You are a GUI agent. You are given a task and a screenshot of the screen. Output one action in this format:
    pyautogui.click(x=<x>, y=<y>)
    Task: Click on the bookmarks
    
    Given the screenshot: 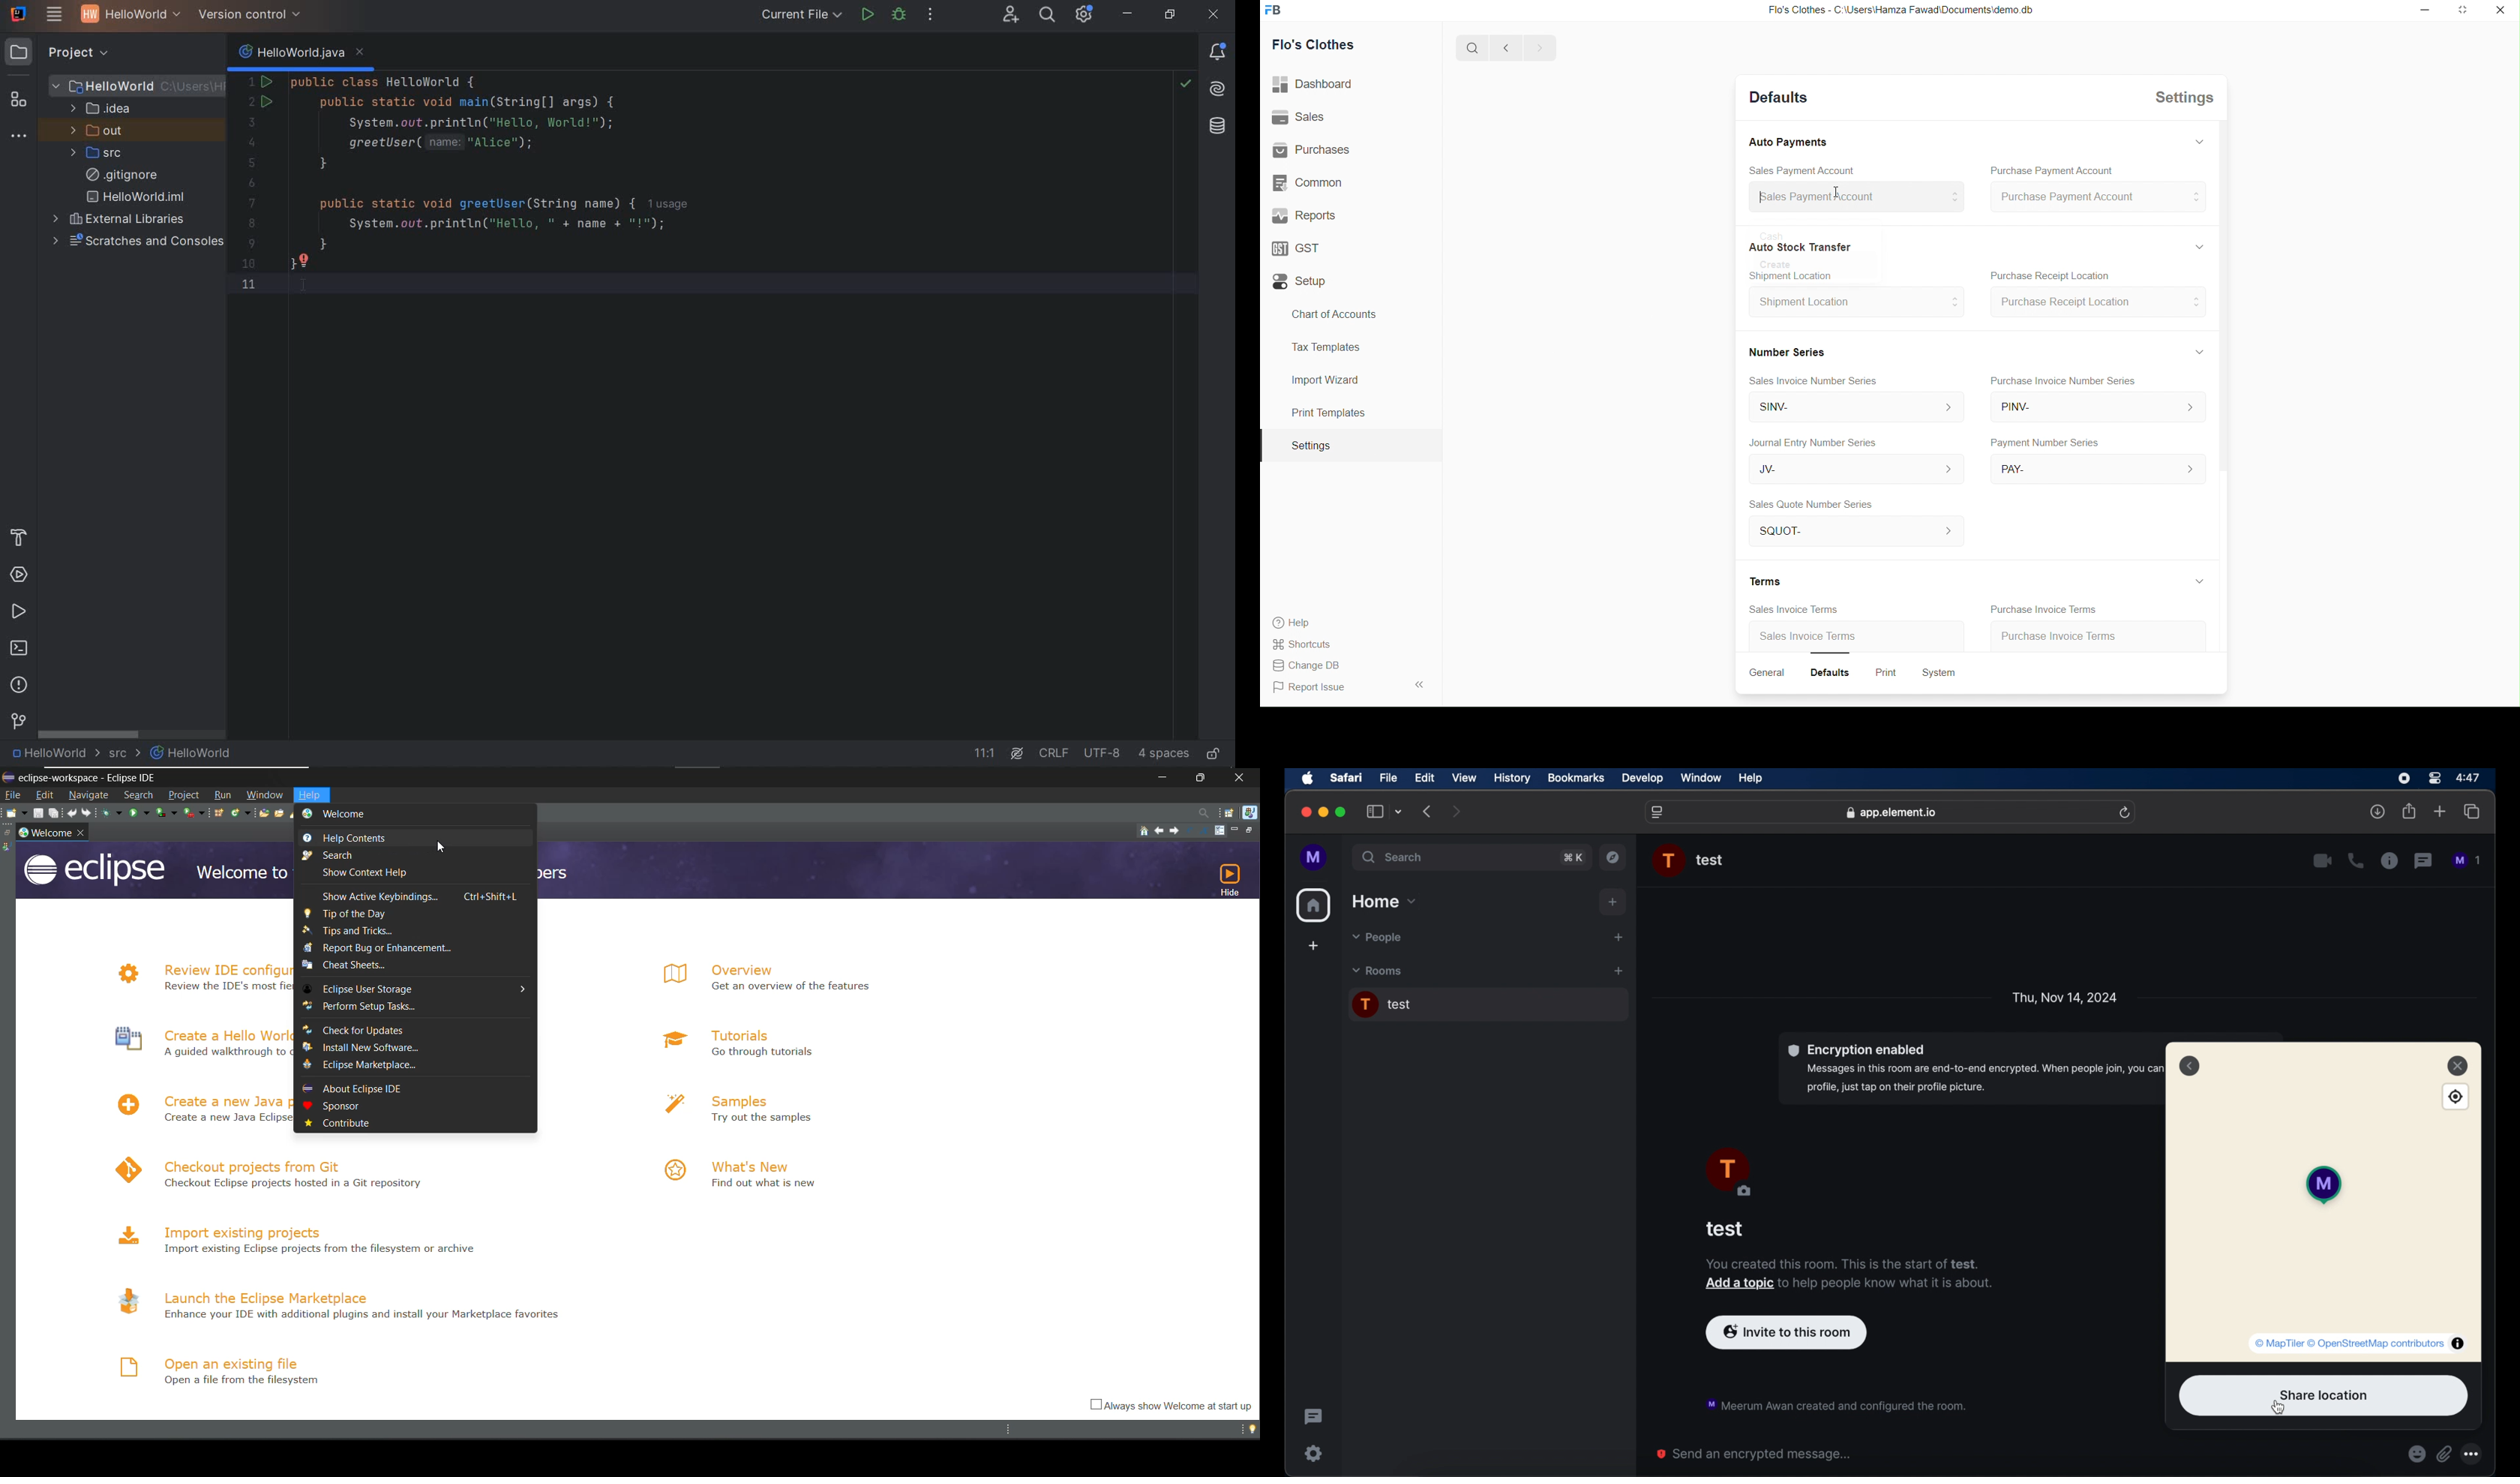 What is the action you would take?
    pyautogui.click(x=1576, y=778)
    